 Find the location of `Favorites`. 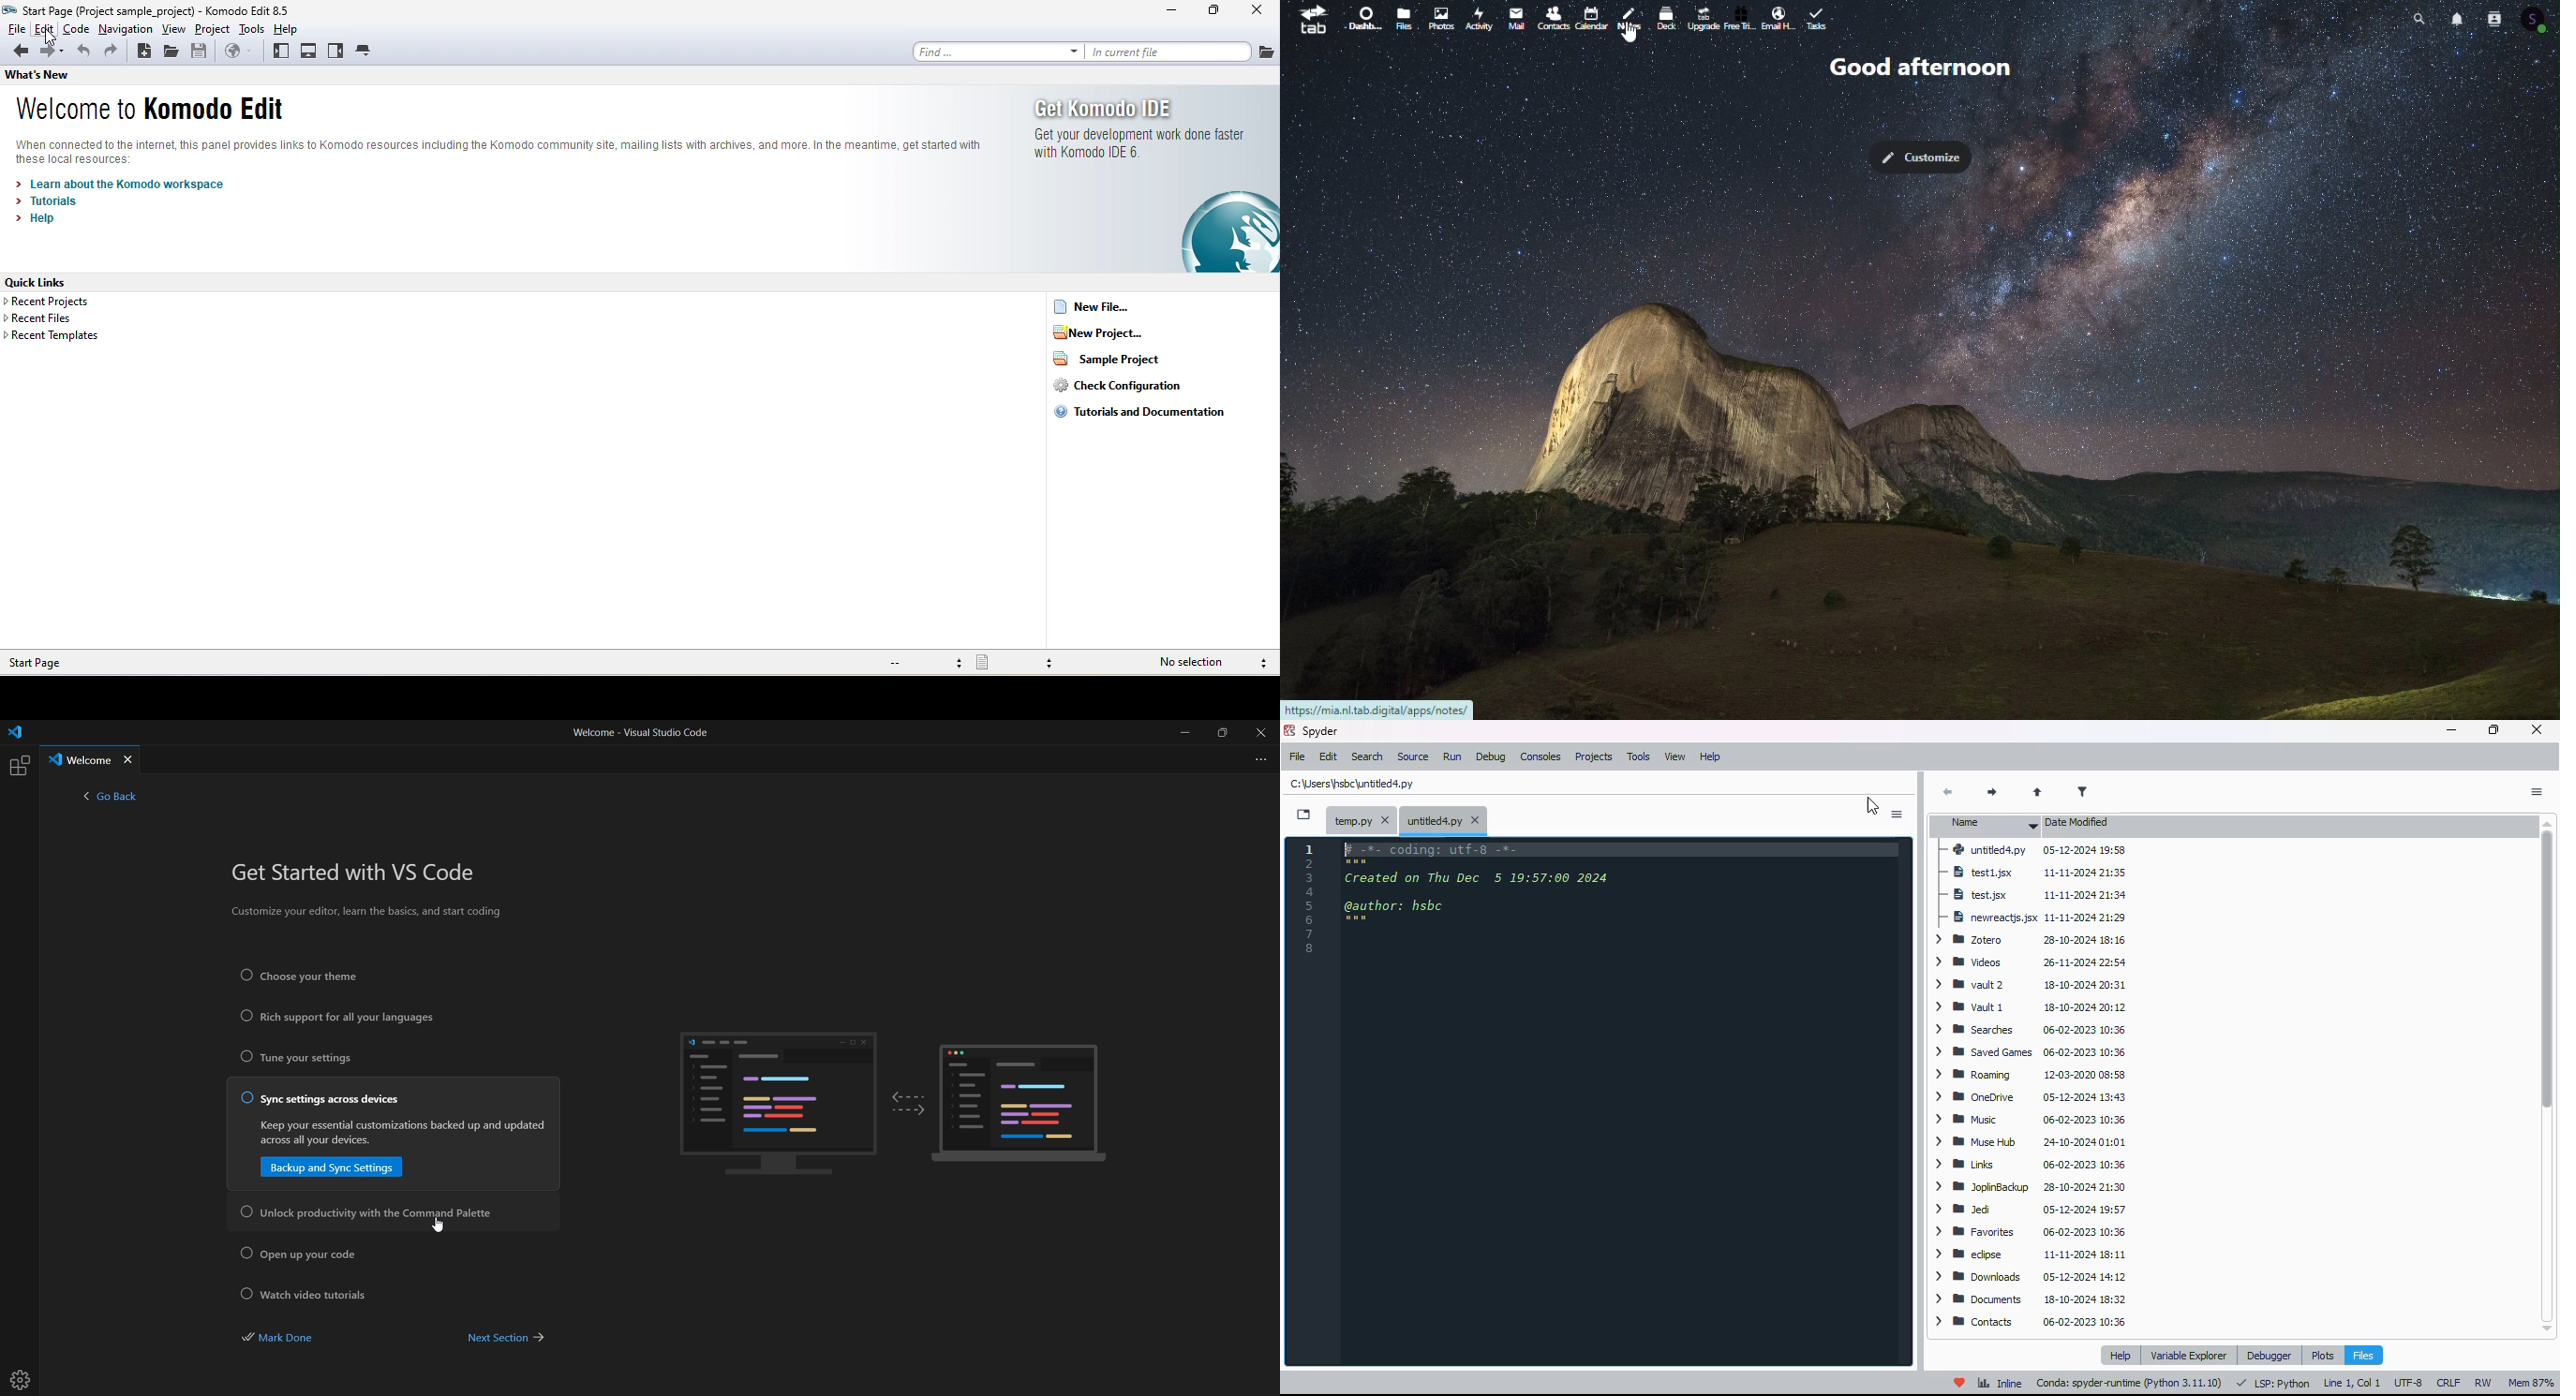

Favorites is located at coordinates (2031, 1280).